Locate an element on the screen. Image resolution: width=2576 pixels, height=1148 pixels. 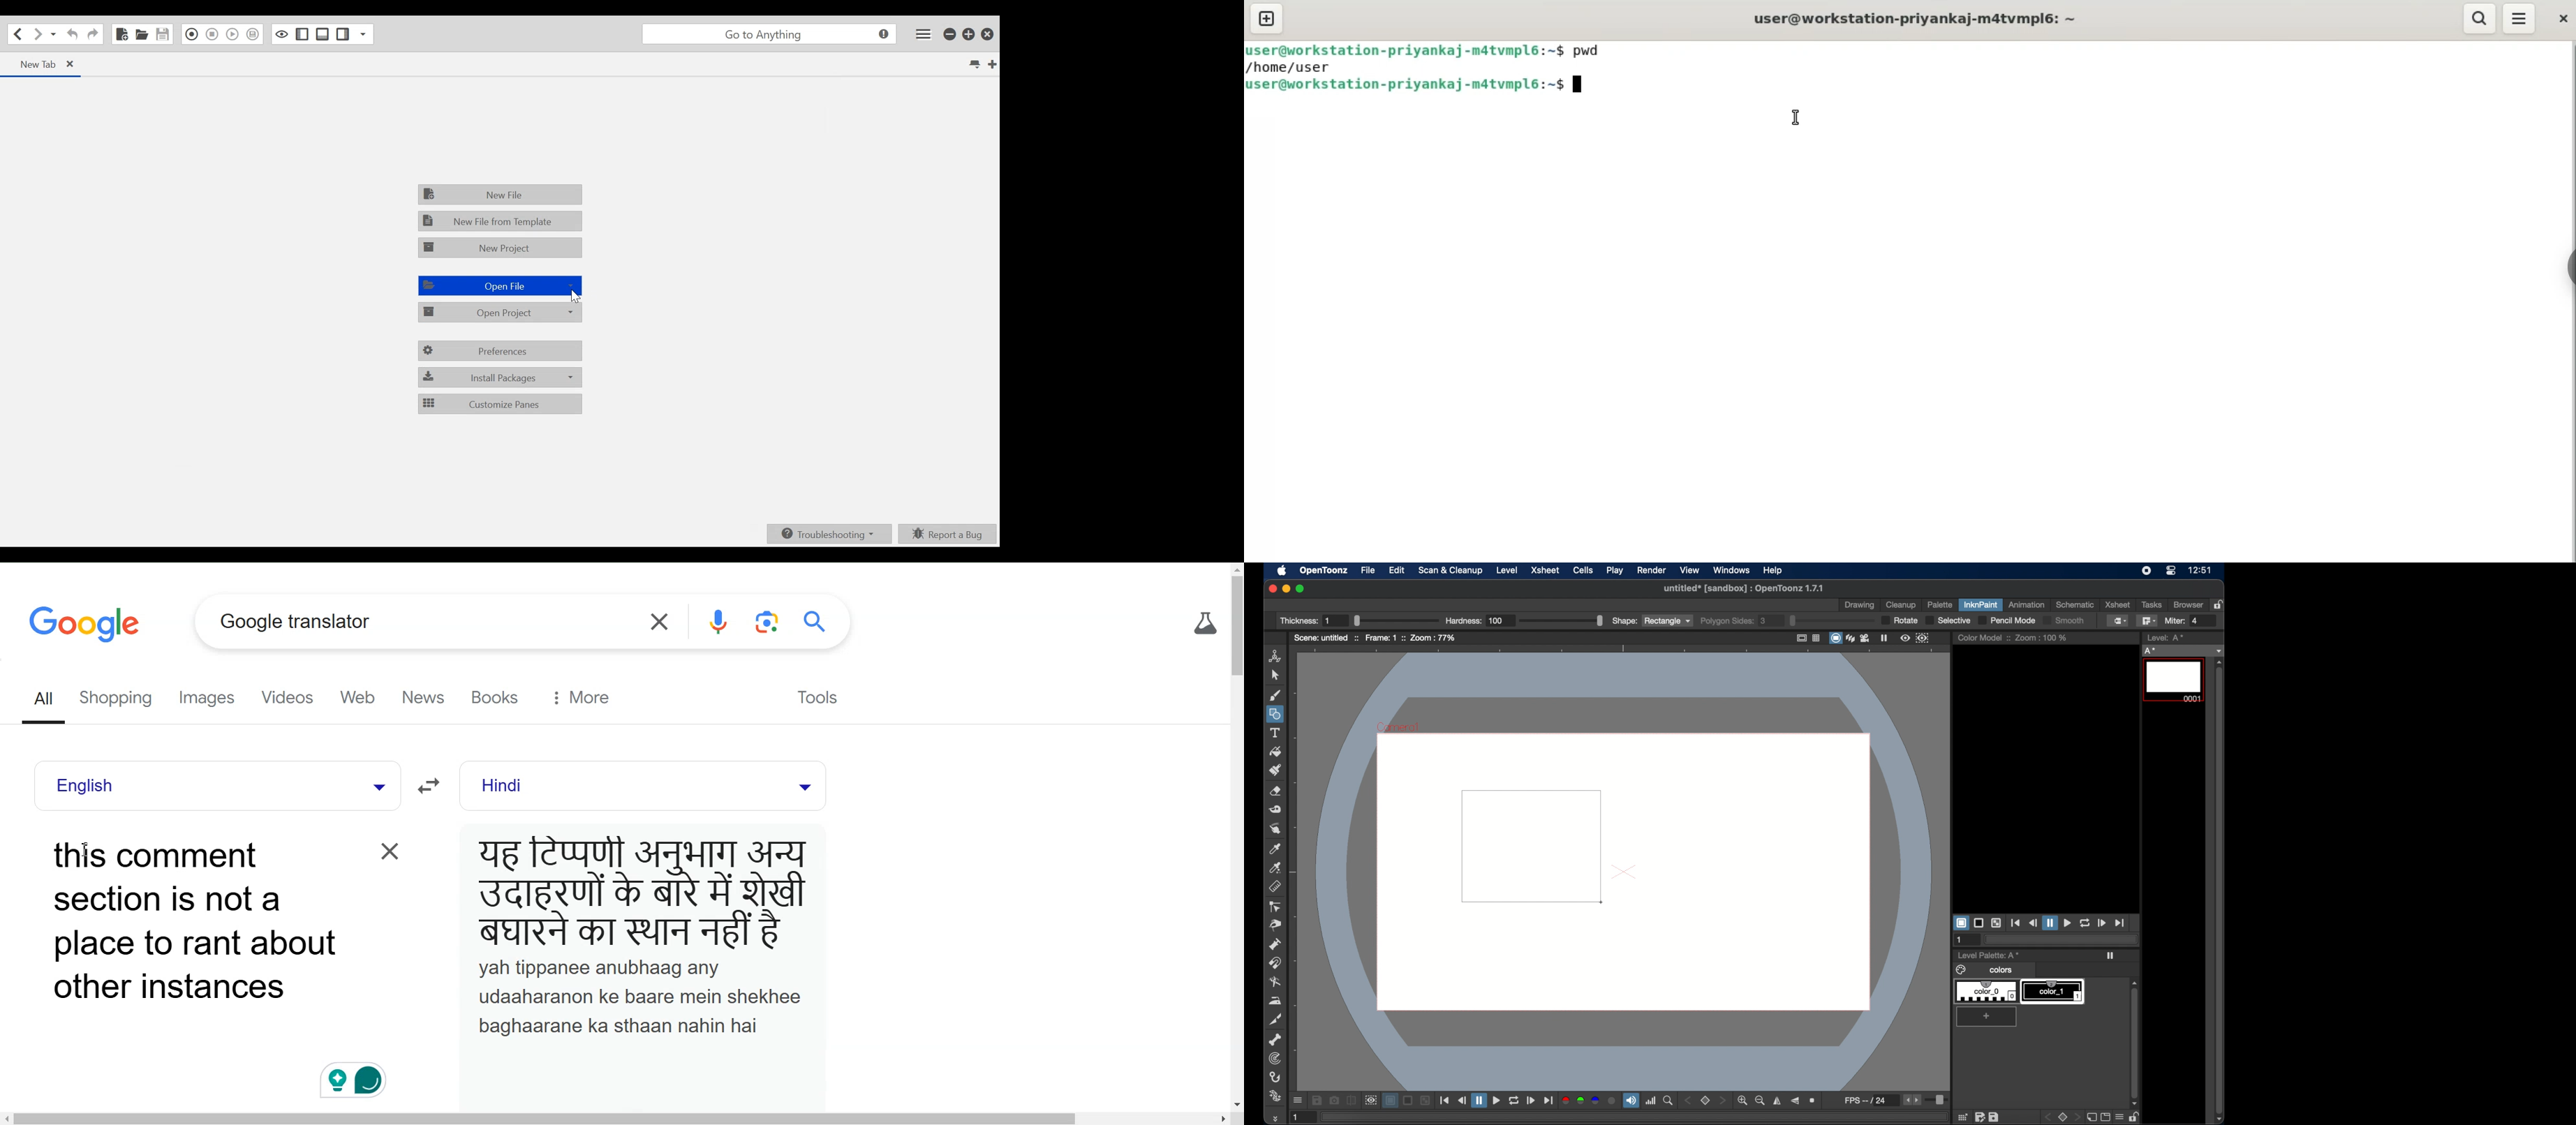
colors is located at coordinates (1986, 970).